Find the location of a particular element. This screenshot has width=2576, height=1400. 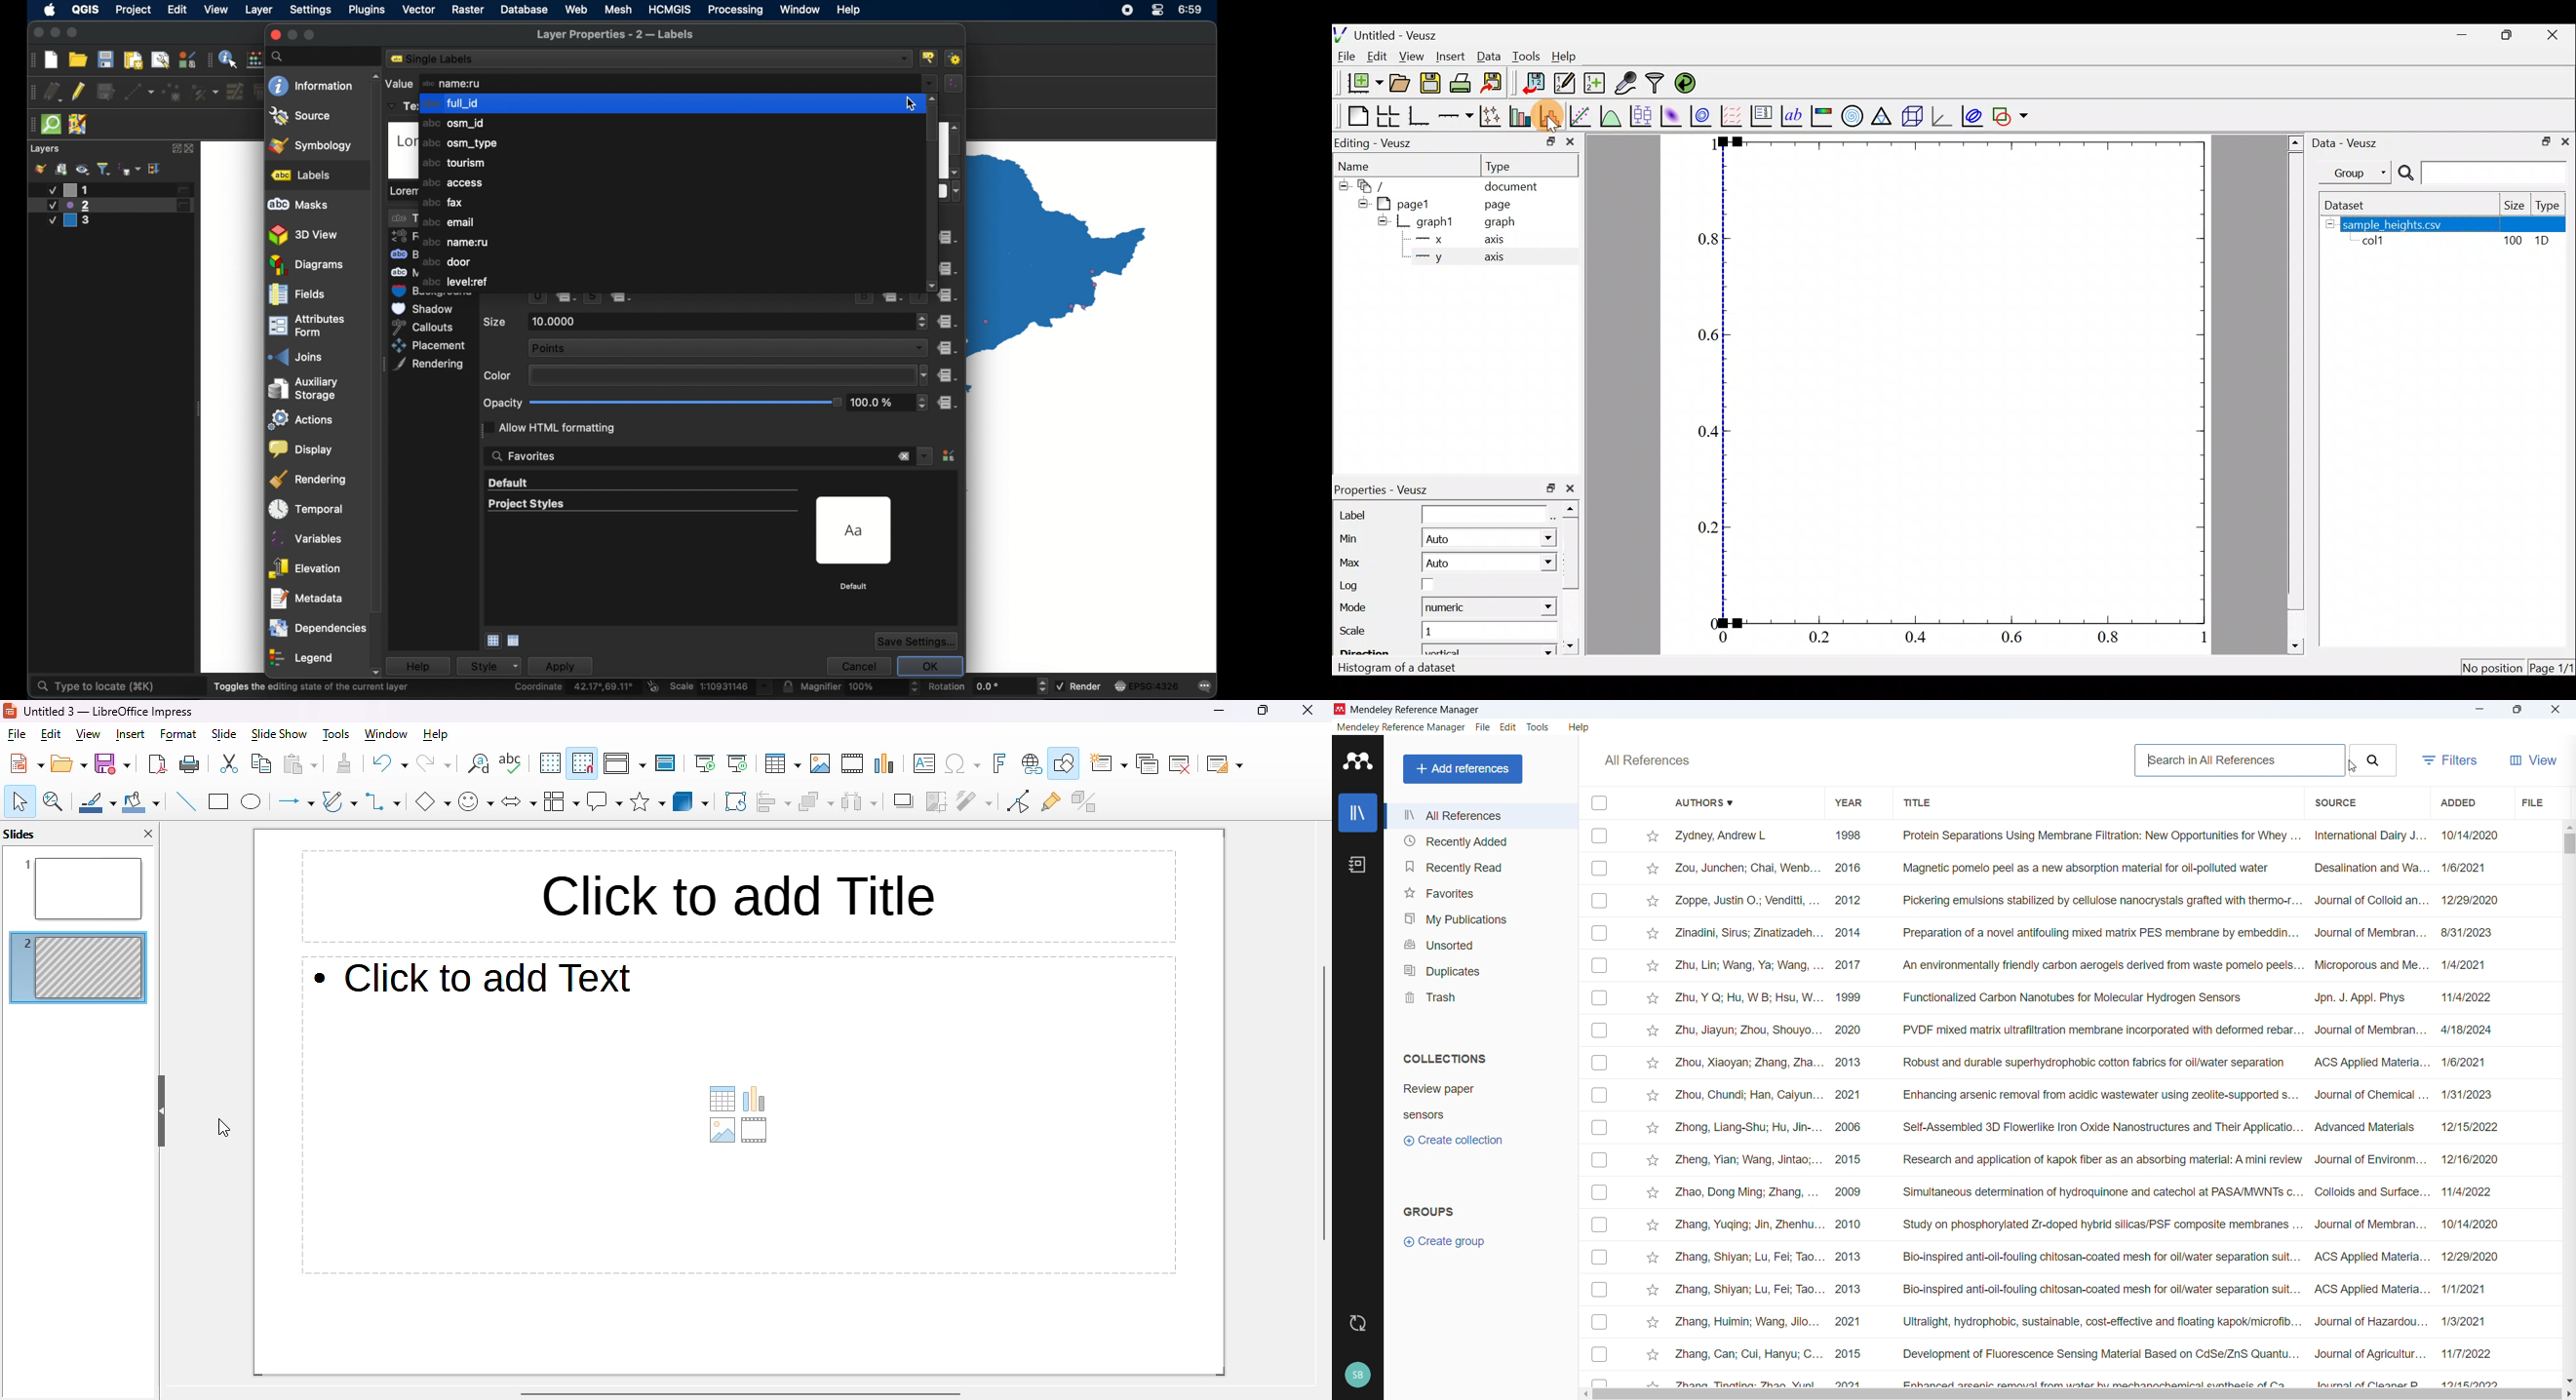

metadata is located at coordinates (307, 595).